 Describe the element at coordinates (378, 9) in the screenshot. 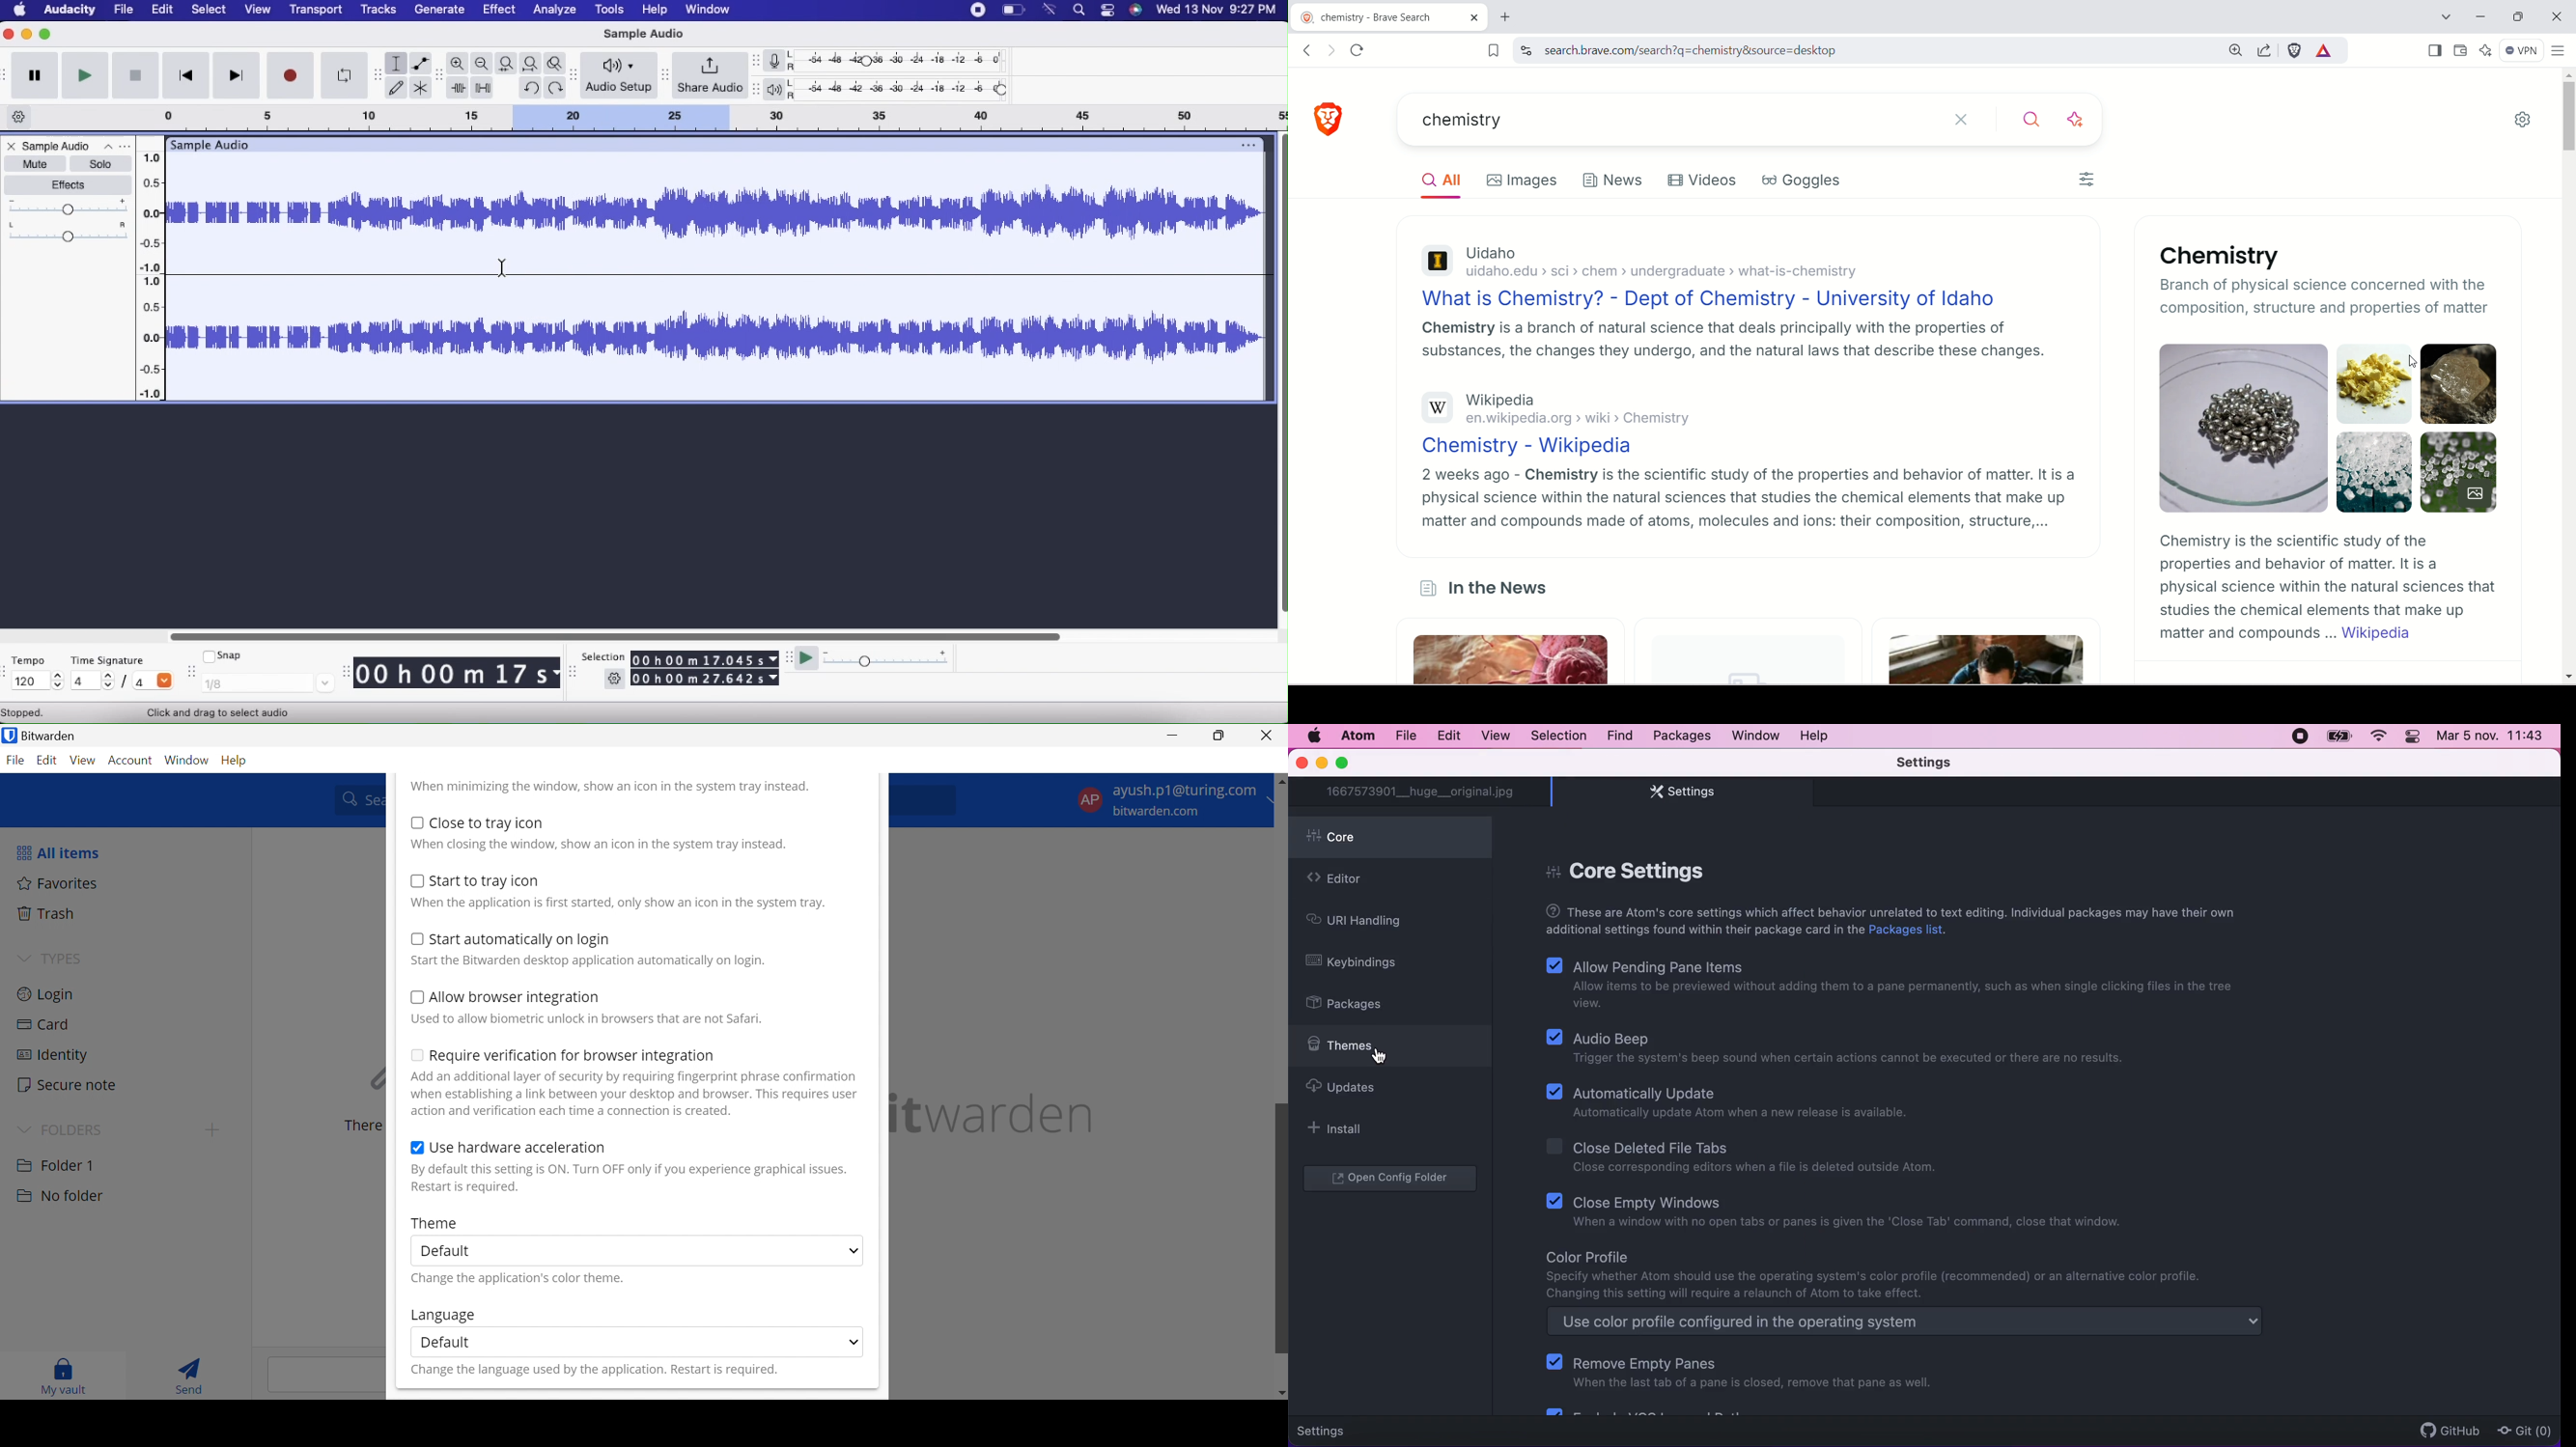

I see `Tracks` at that location.